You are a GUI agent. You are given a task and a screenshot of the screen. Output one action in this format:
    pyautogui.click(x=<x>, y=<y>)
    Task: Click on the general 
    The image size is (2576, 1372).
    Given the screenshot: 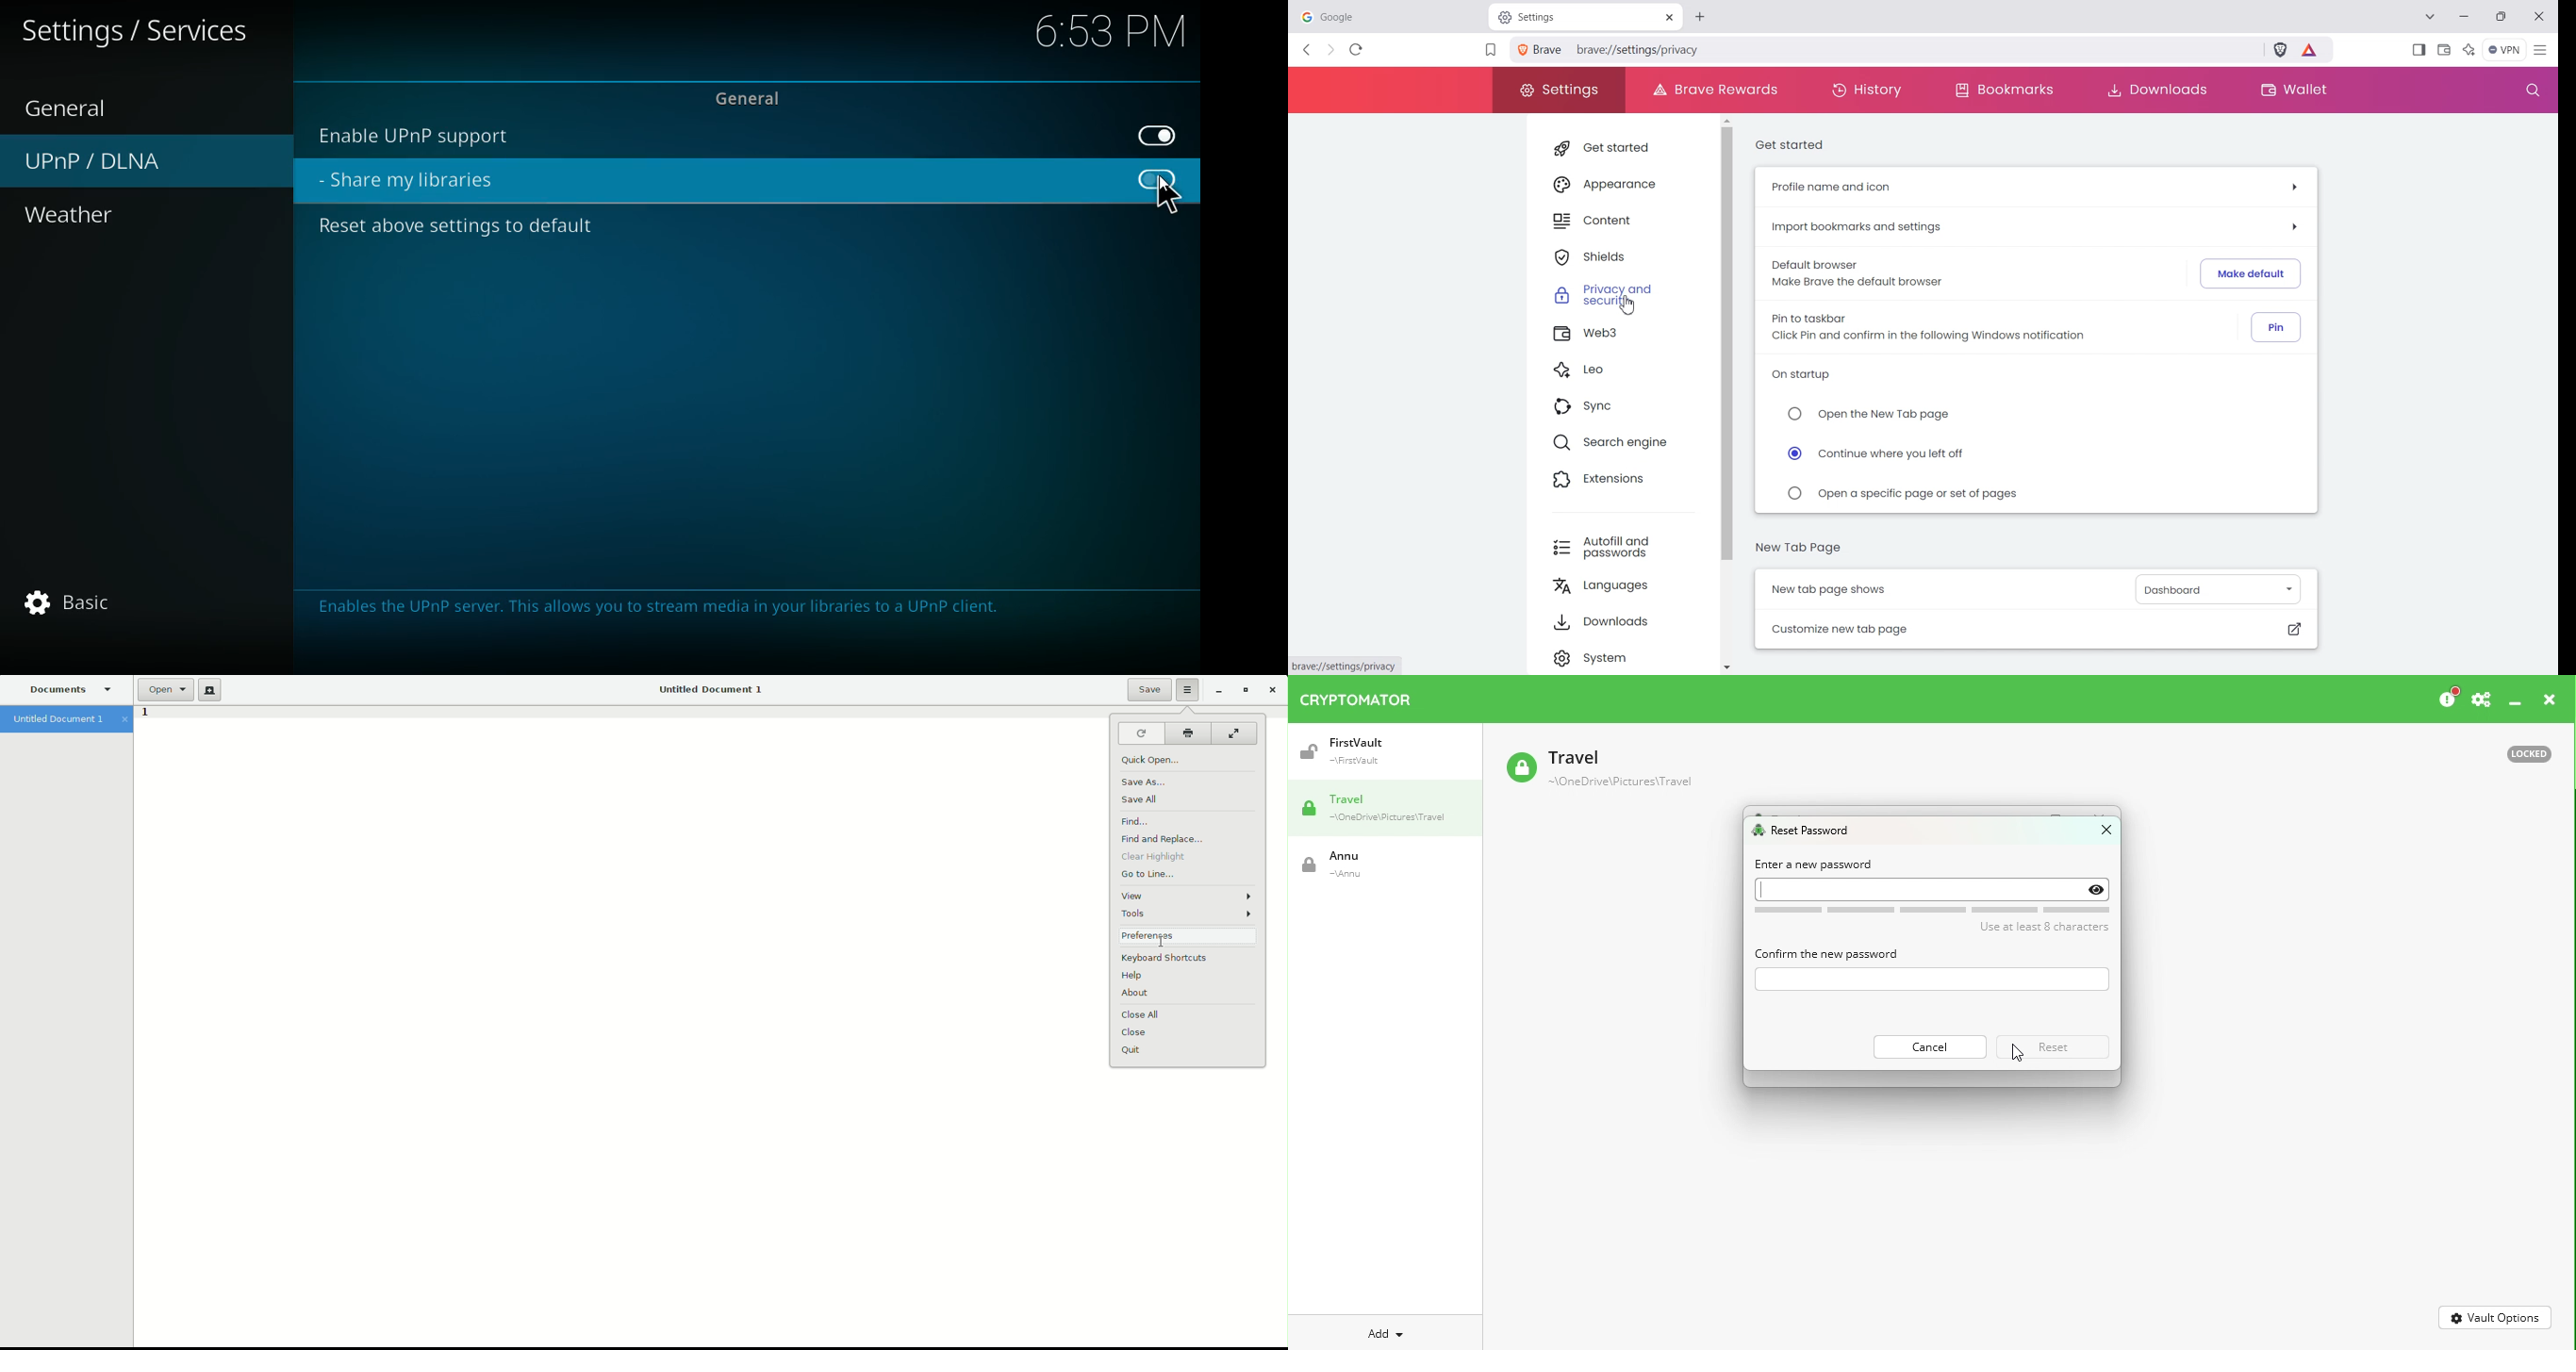 What is the action you would take?
    pyautogui.click(x=753, y=98)
    